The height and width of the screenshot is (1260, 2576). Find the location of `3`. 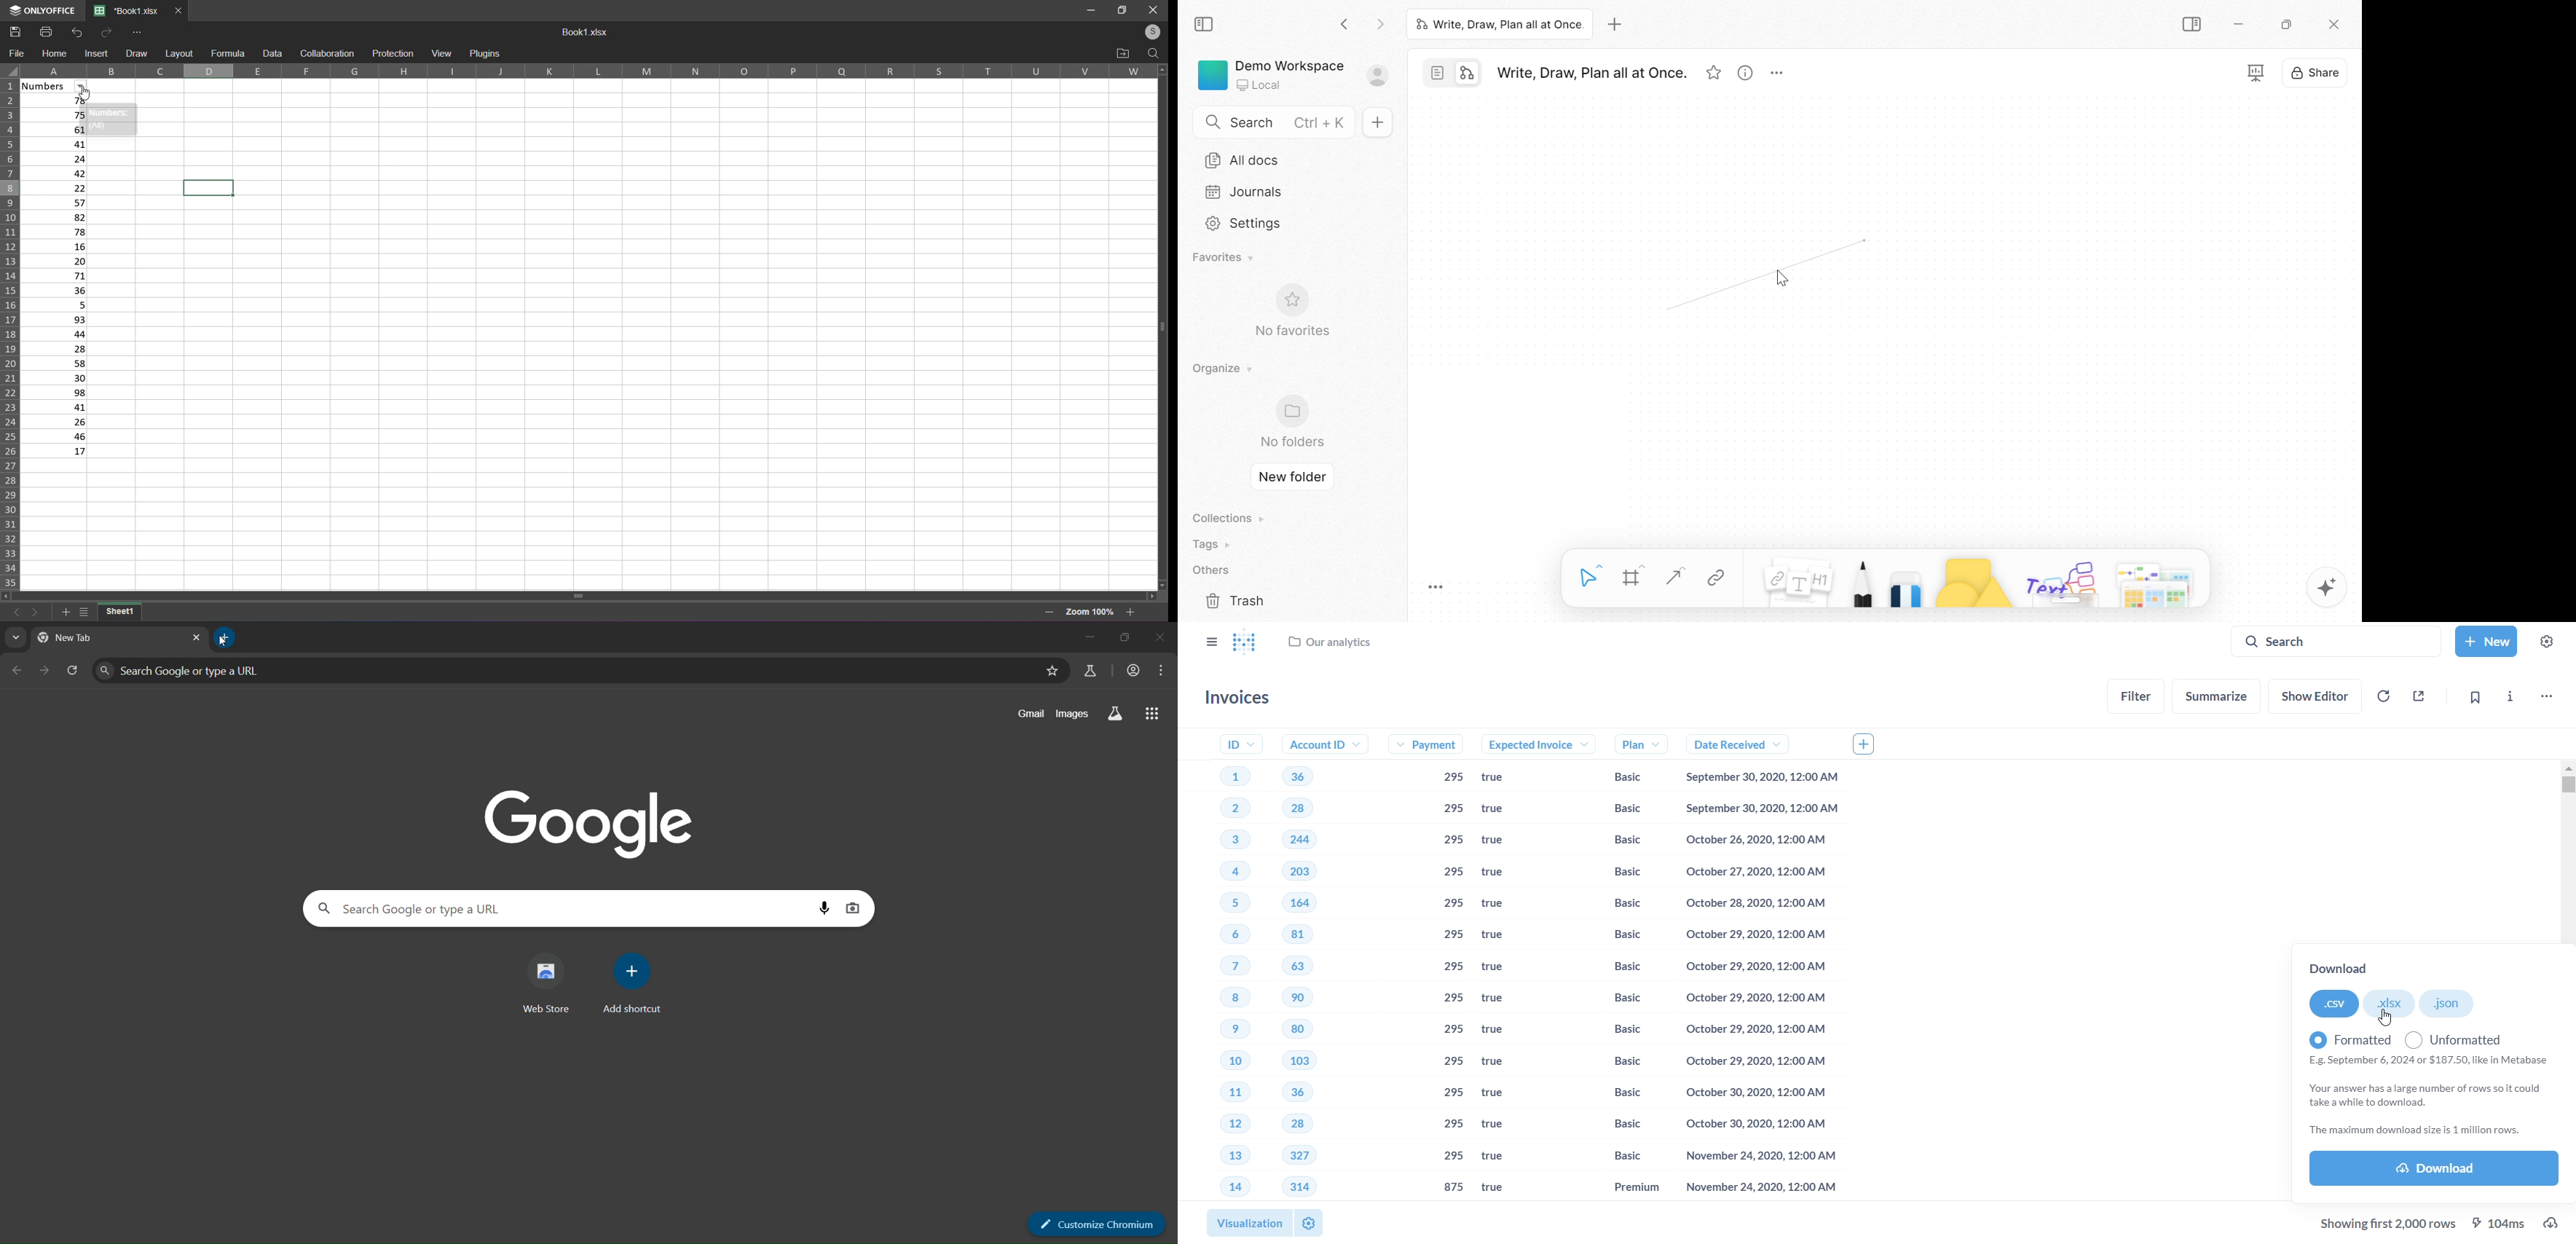

3 is located at coordinates (1224, 841).